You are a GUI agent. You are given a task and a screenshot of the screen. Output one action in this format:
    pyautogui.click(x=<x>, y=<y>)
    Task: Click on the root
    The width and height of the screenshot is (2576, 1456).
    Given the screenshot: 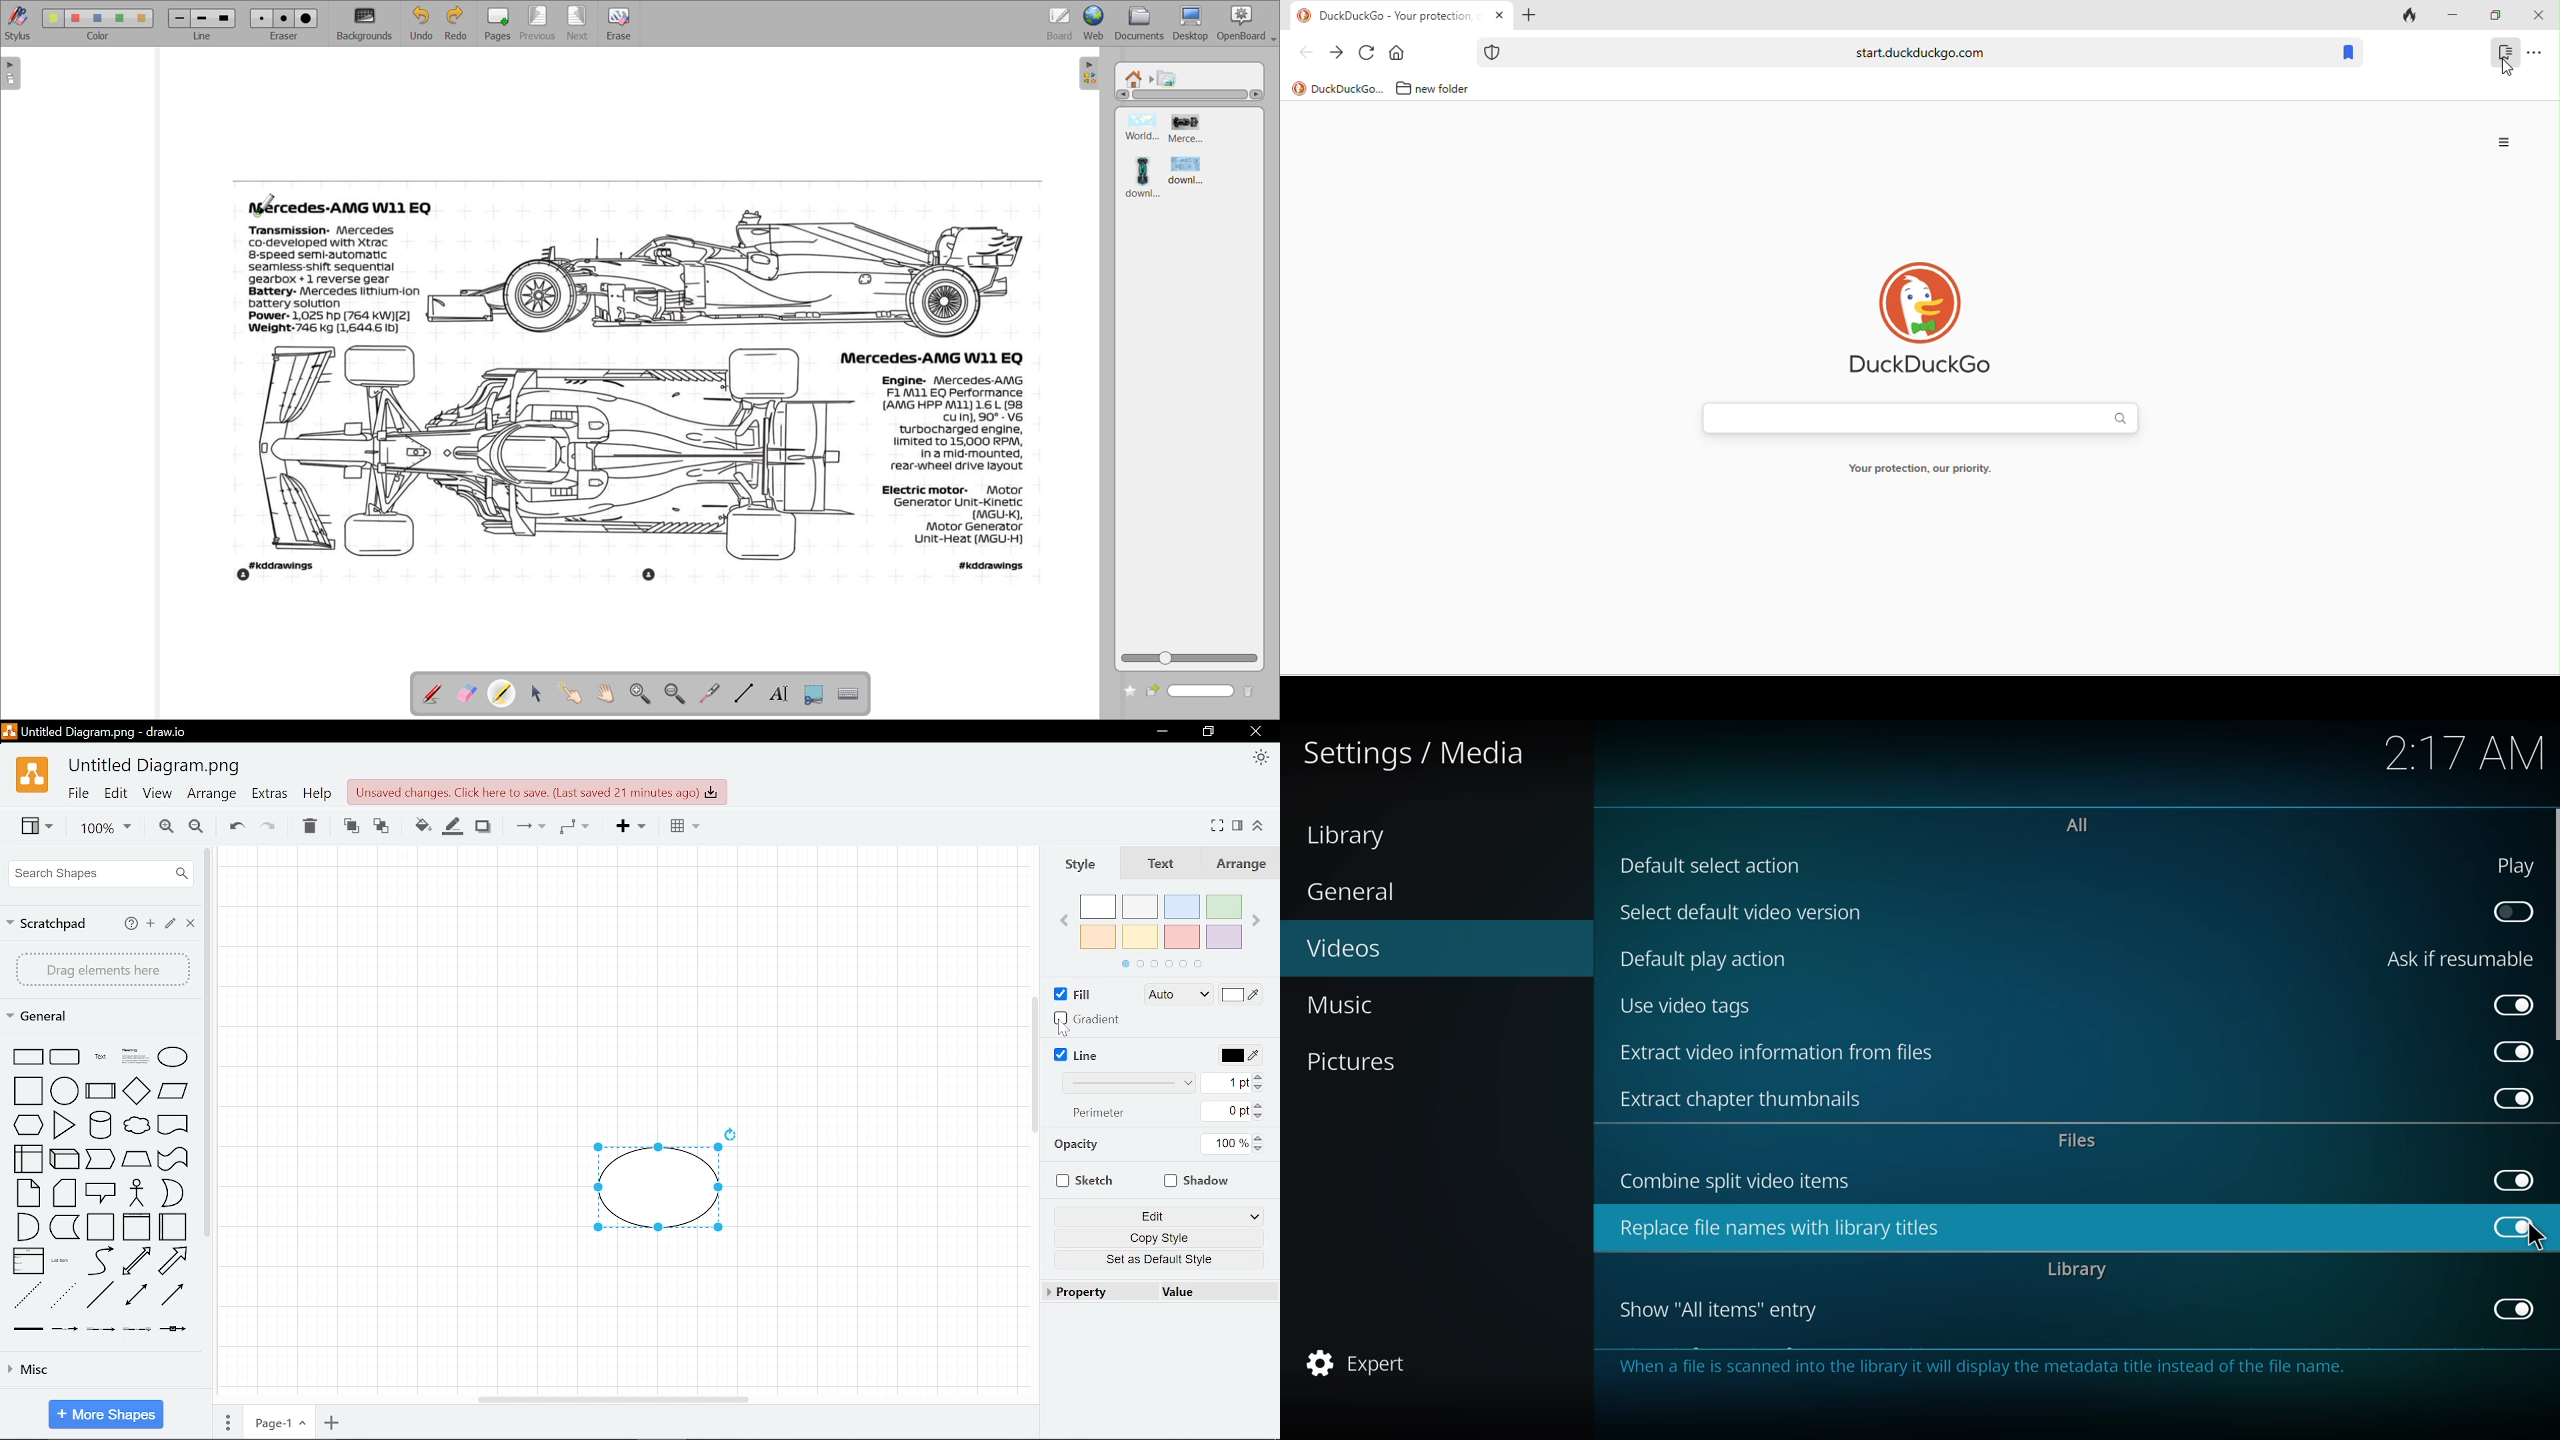 What is the action you would take?
    pyautogui.click(x=1134, y=80)
    